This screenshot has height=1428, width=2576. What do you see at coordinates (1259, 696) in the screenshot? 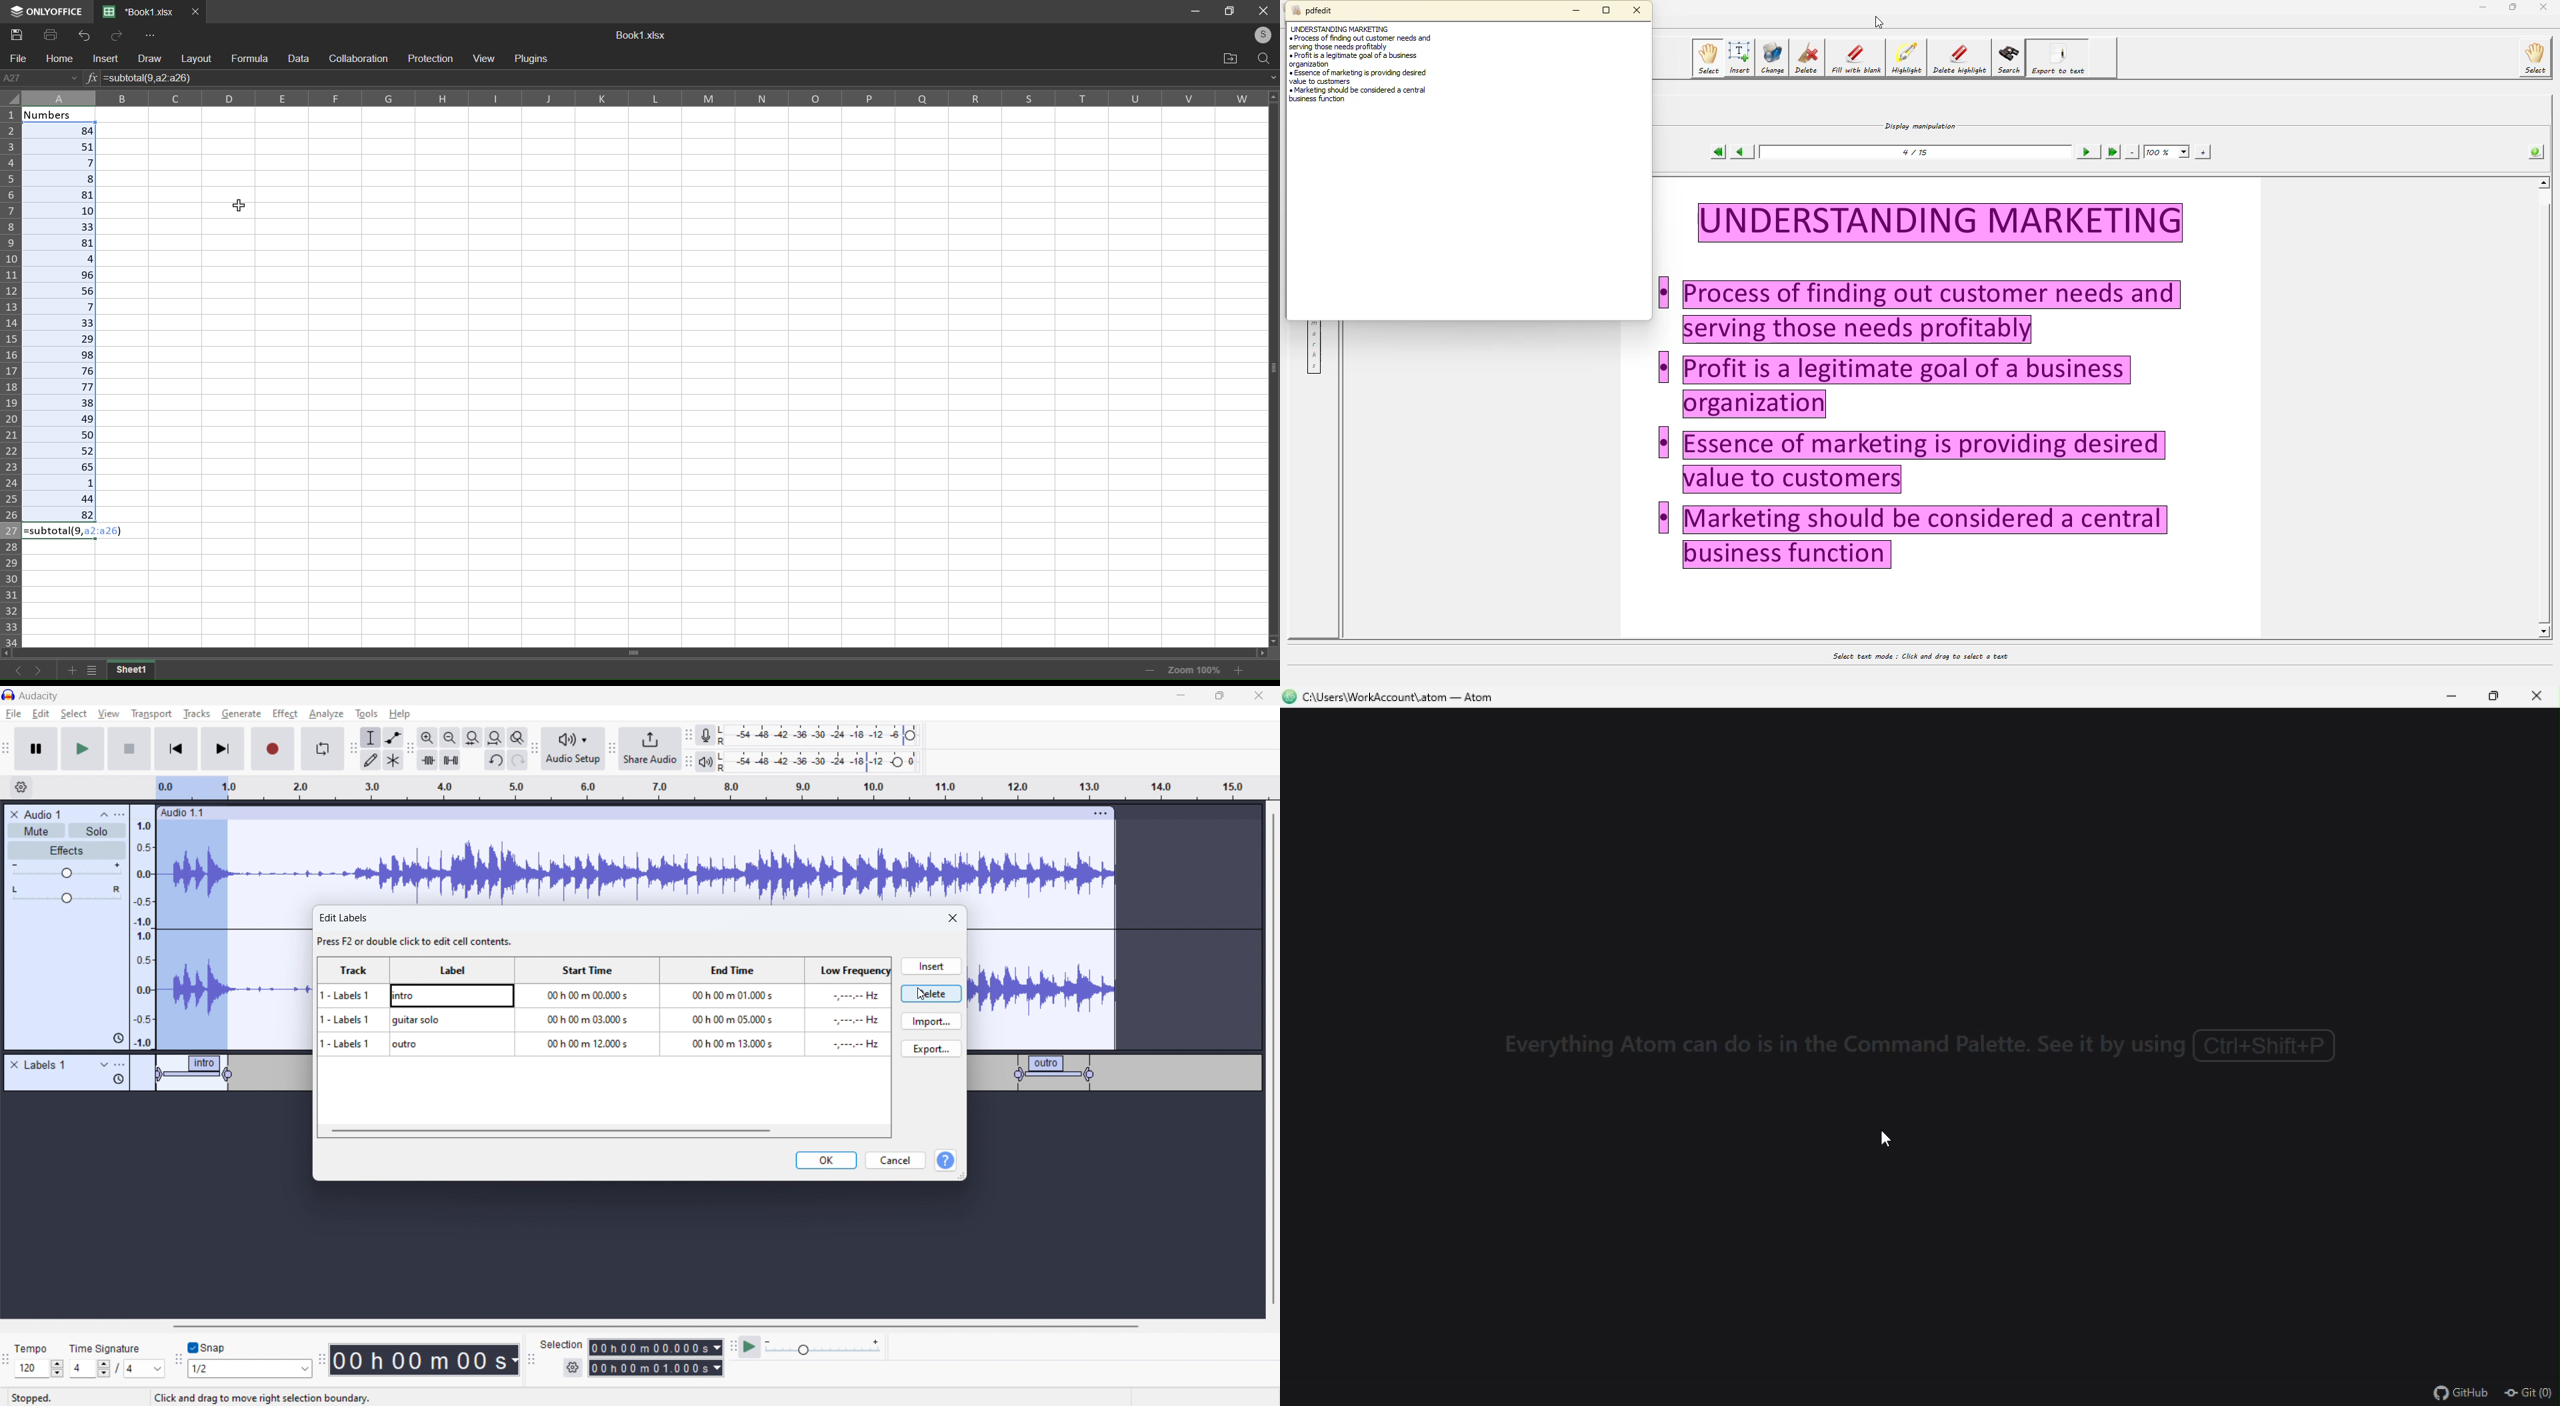
I see `close` at bounding box center [1259, 696].